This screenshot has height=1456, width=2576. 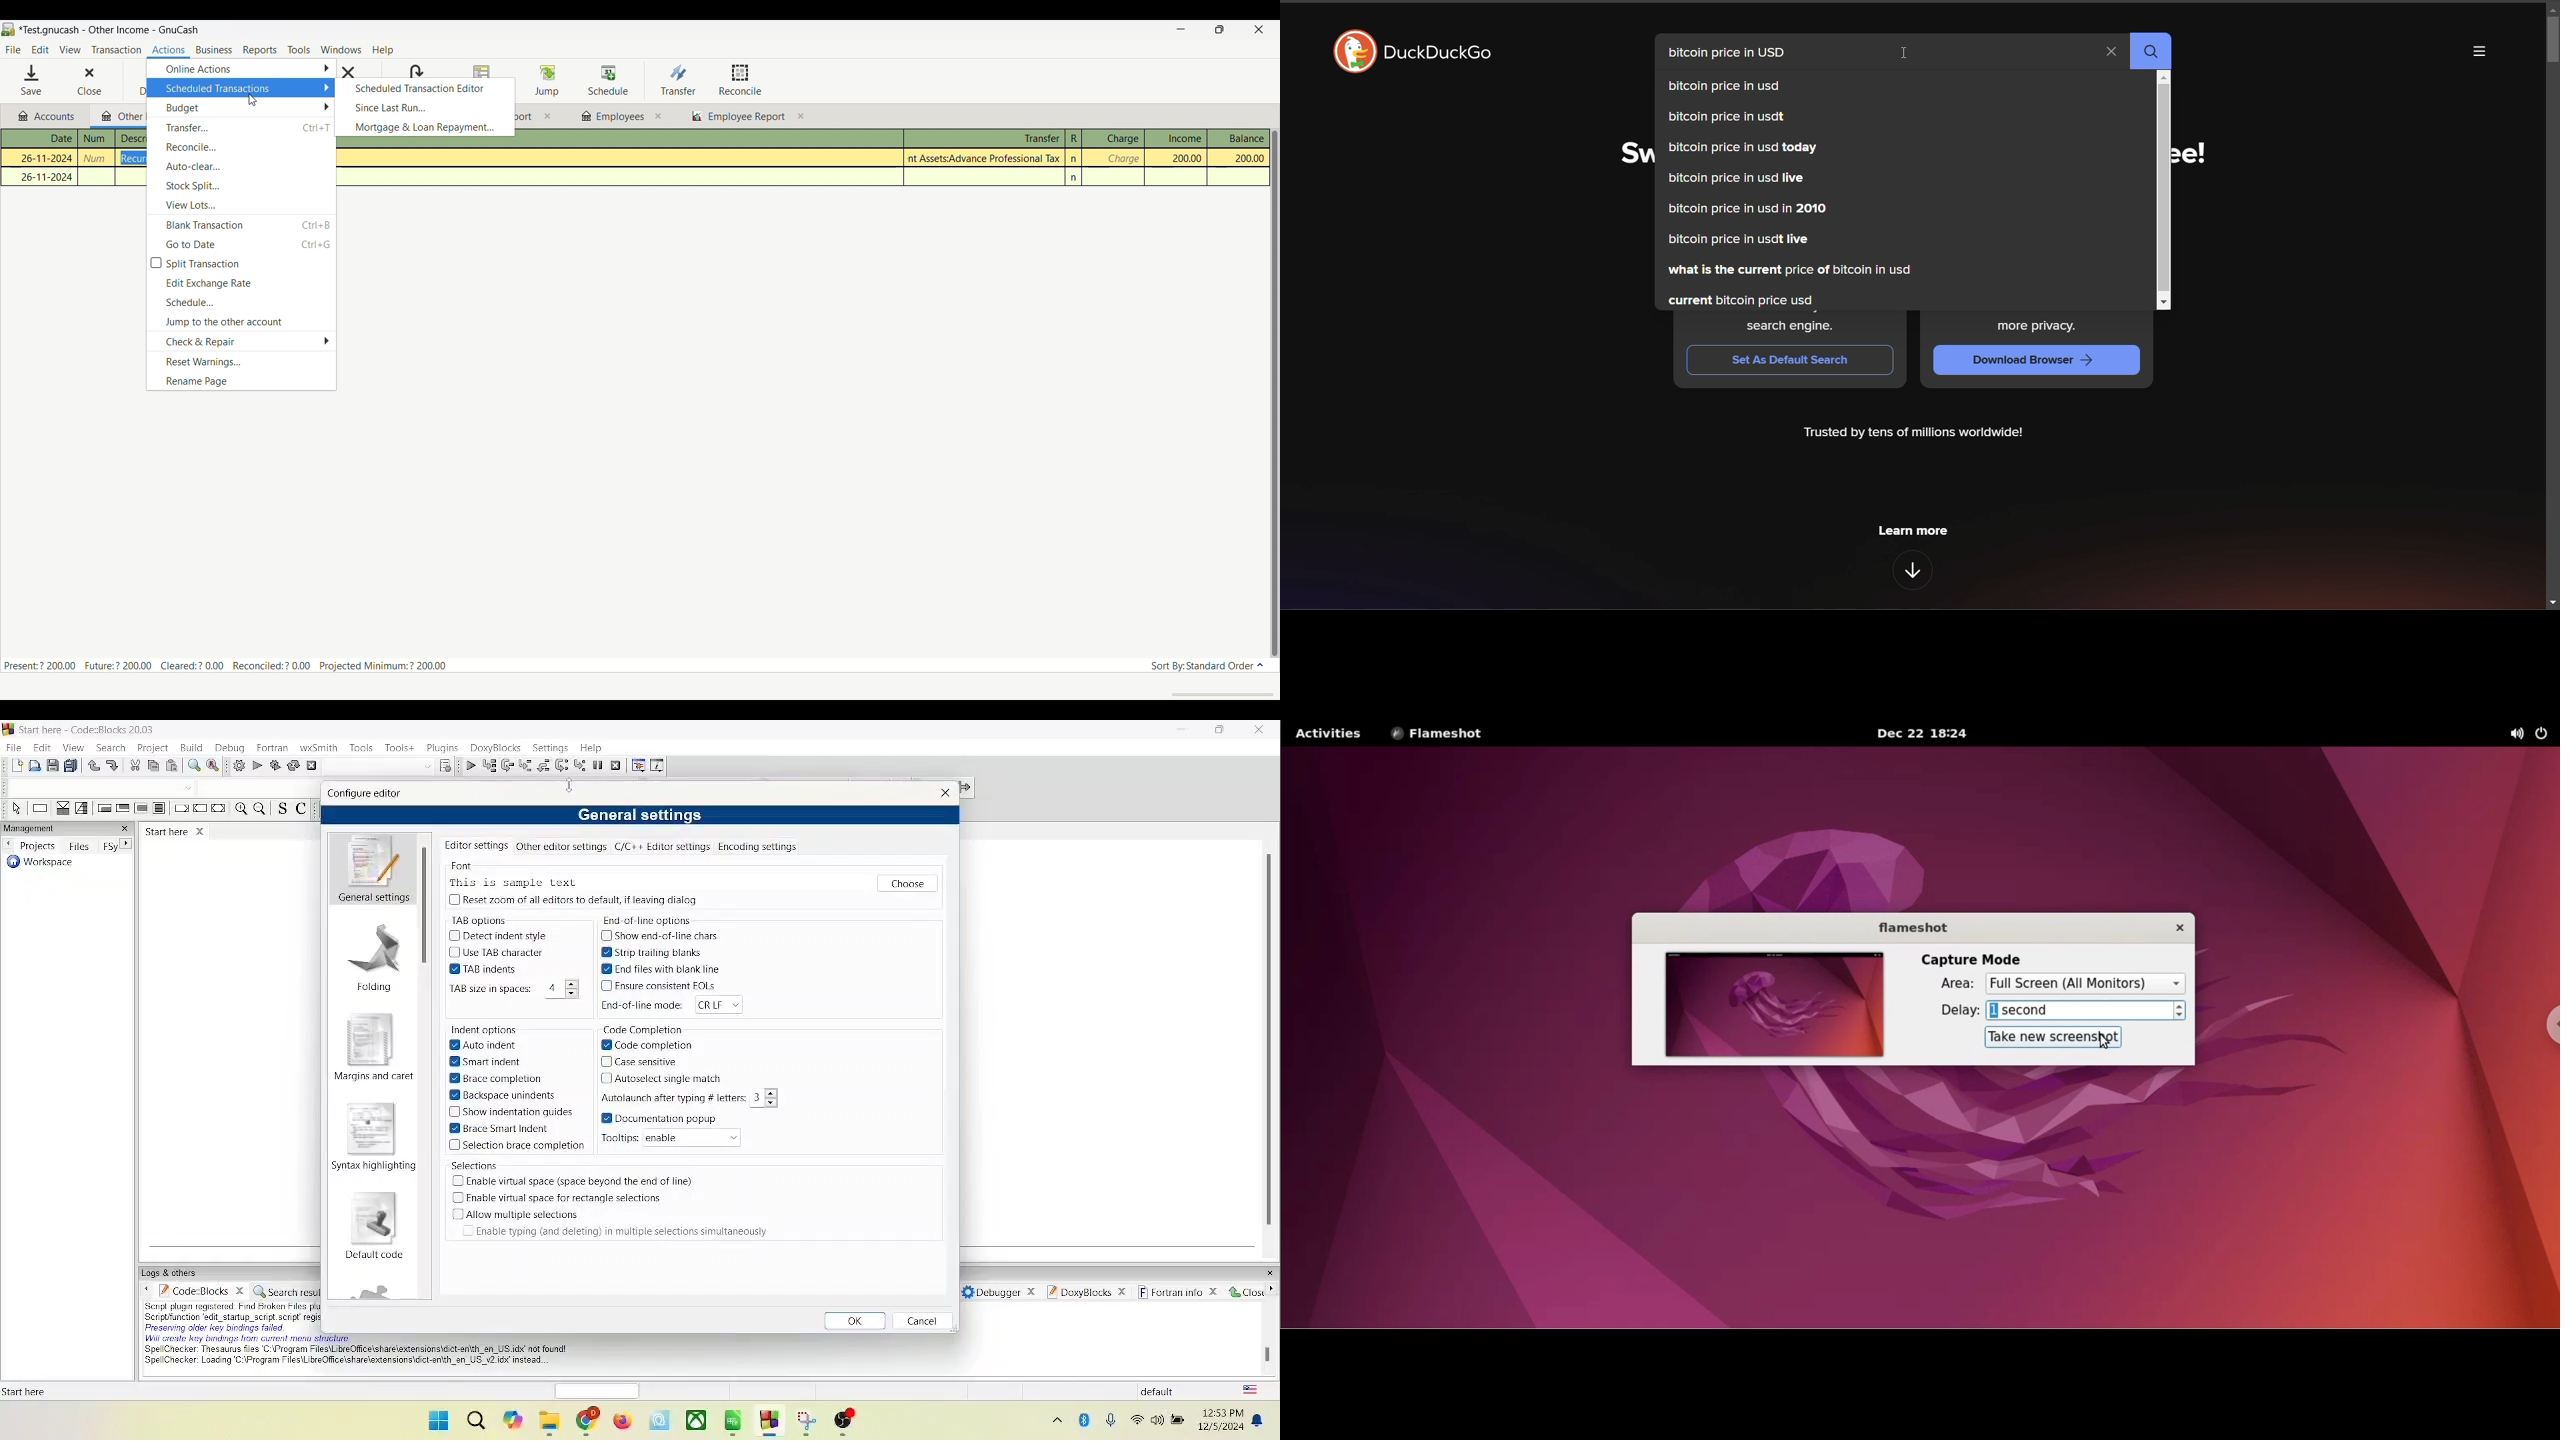 What do you see at coordinates (1244, 1292) in the screenshot?
I see `close` at bounding box center [1244, 1292].